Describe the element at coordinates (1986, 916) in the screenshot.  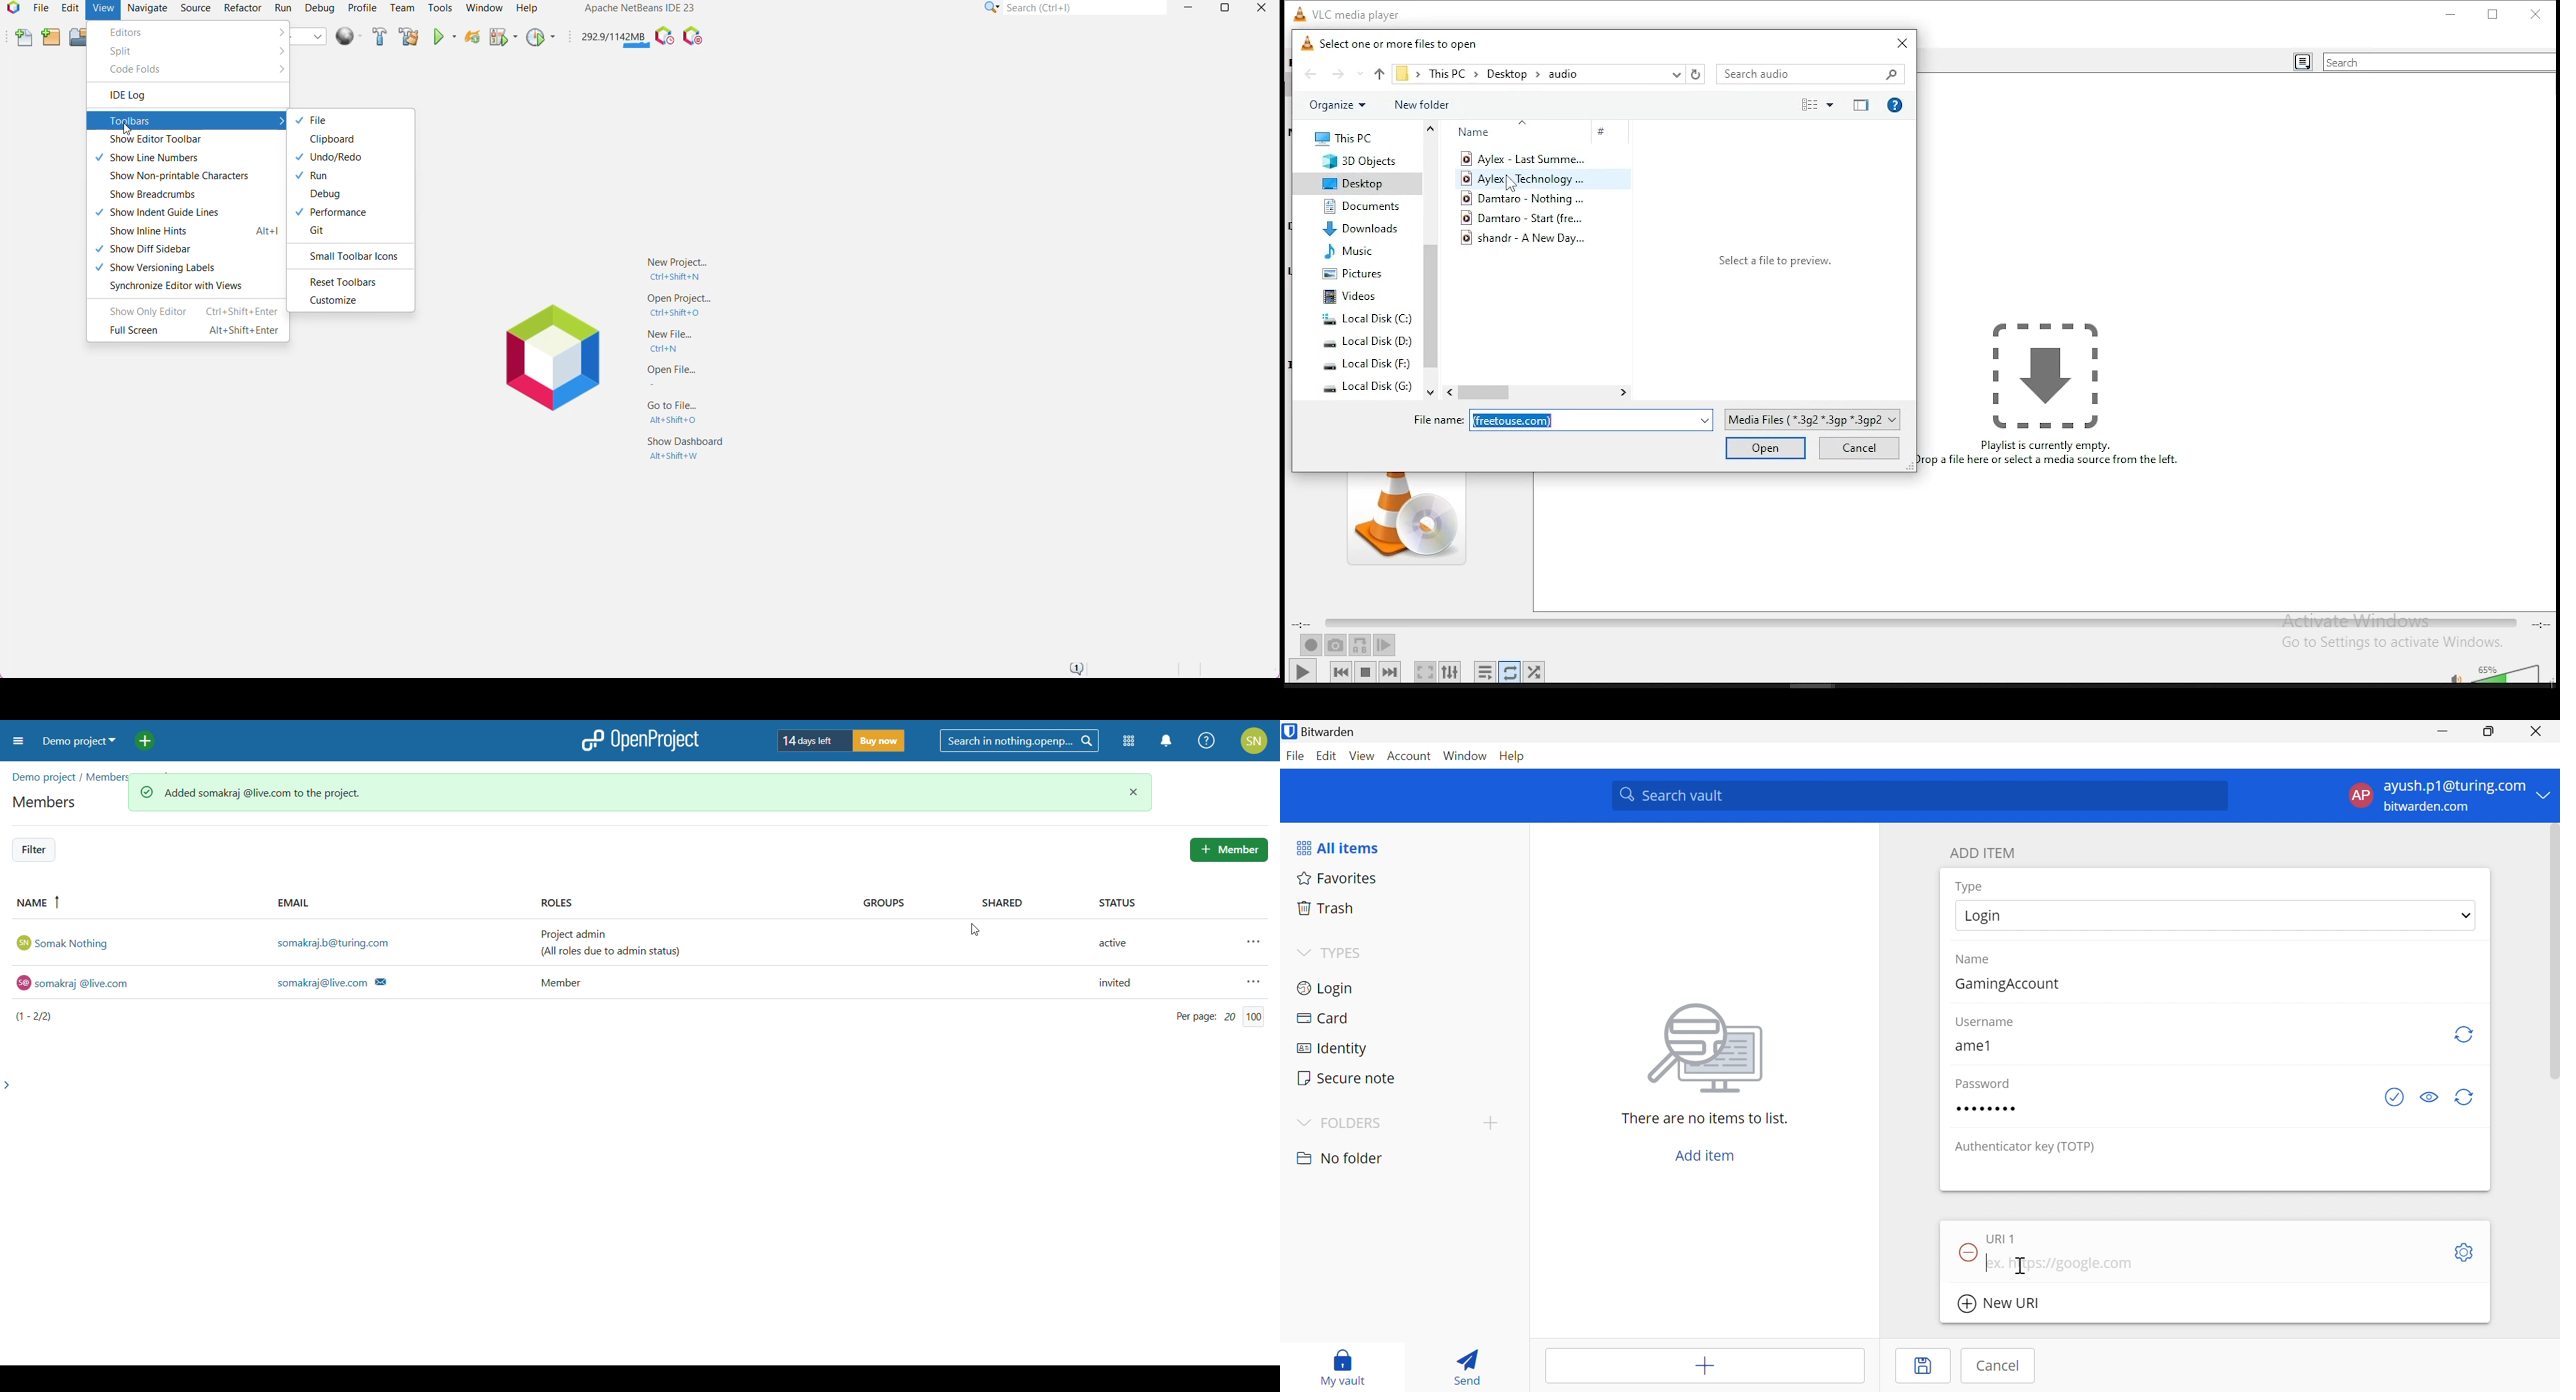
I see `Login` at that location.